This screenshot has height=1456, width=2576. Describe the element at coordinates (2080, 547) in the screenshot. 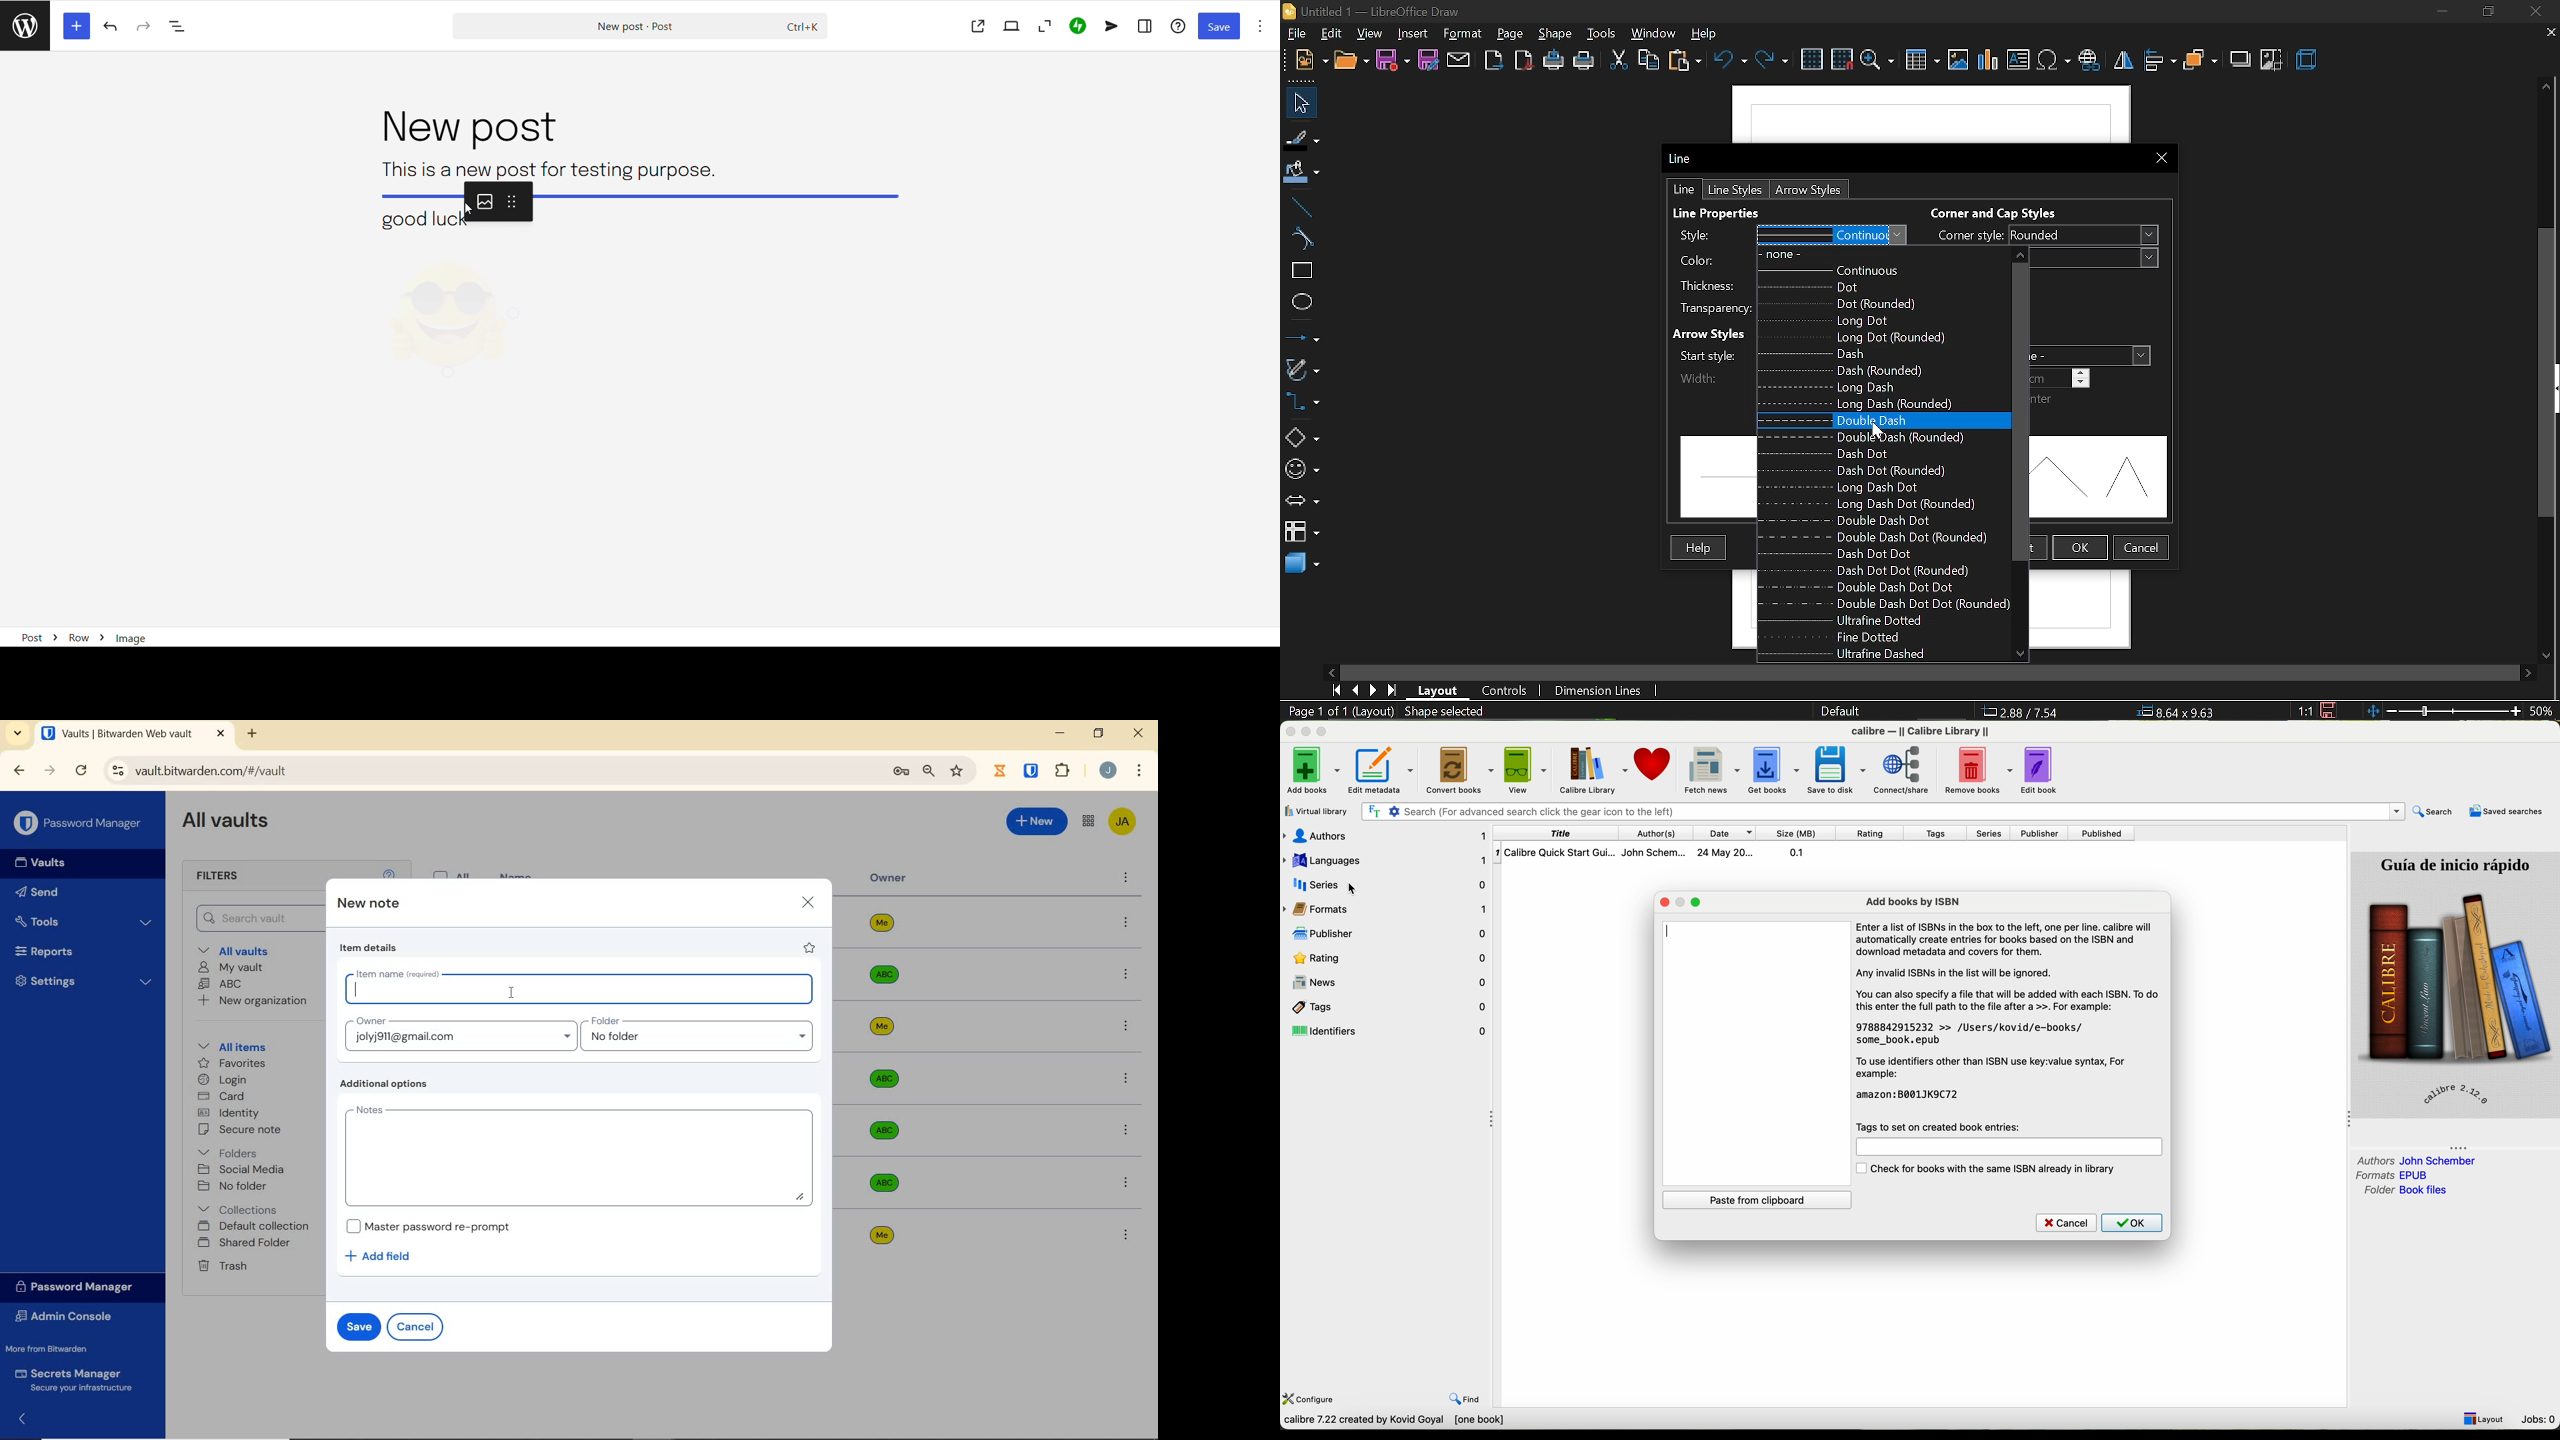

I see `ok` at that location.